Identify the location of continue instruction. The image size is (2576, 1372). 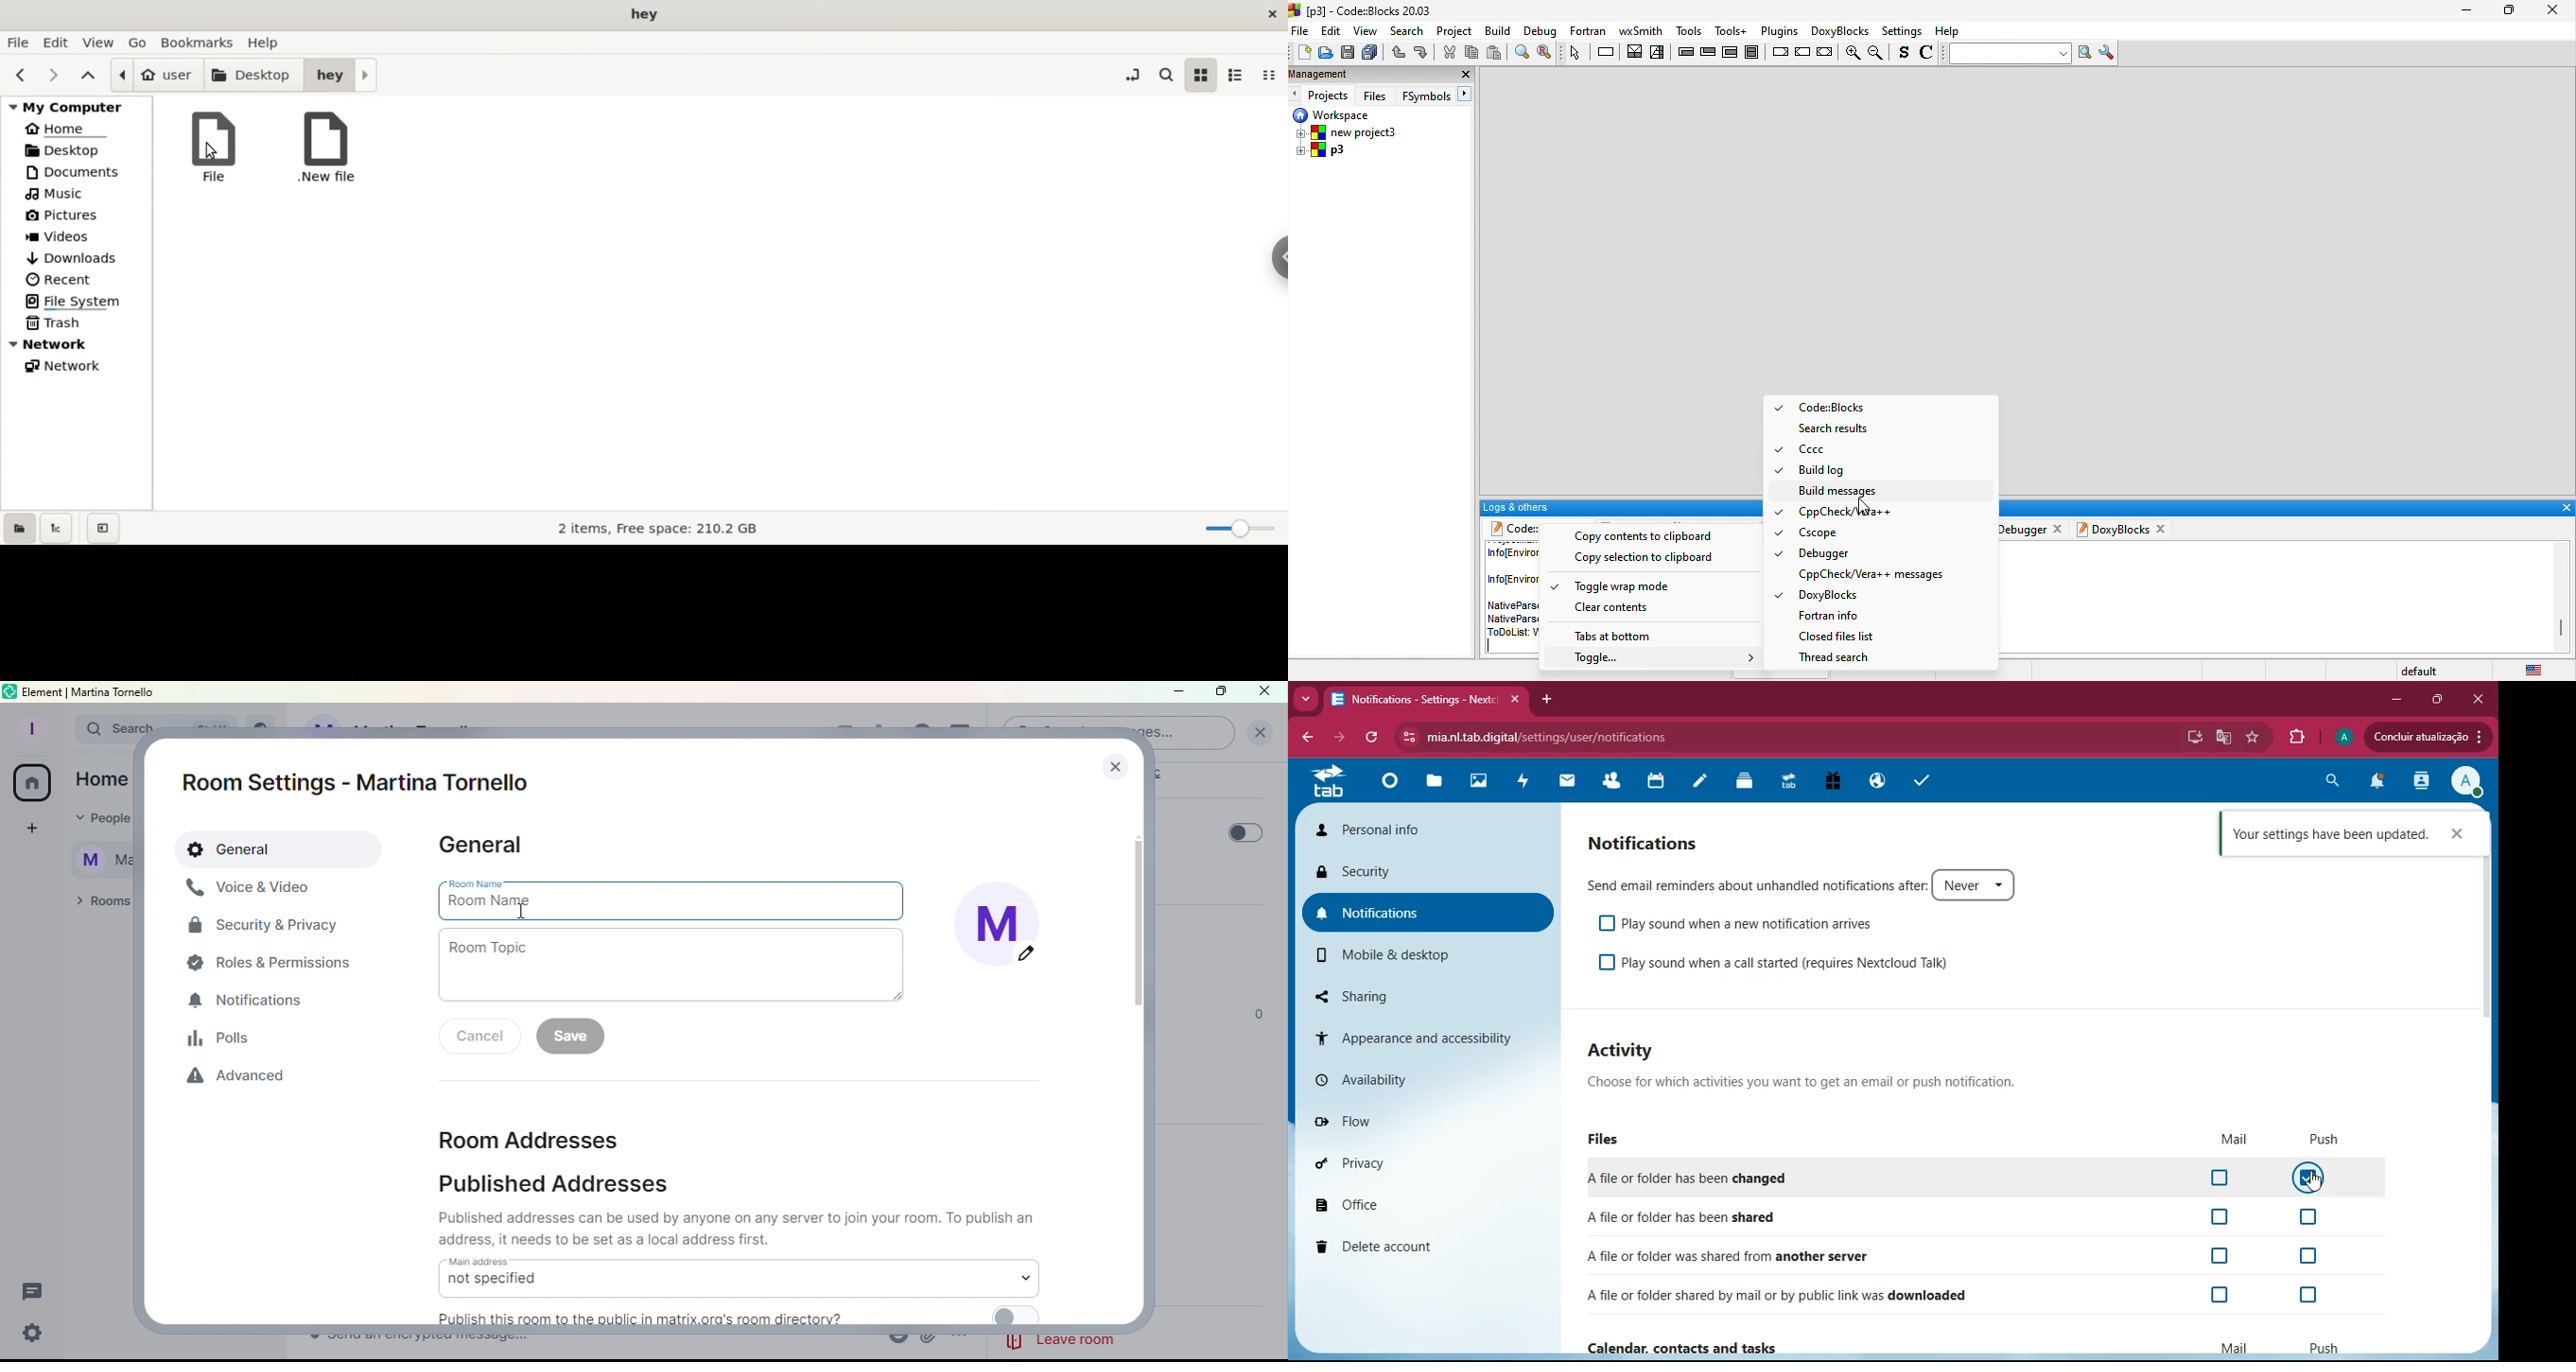
(1803, 53).